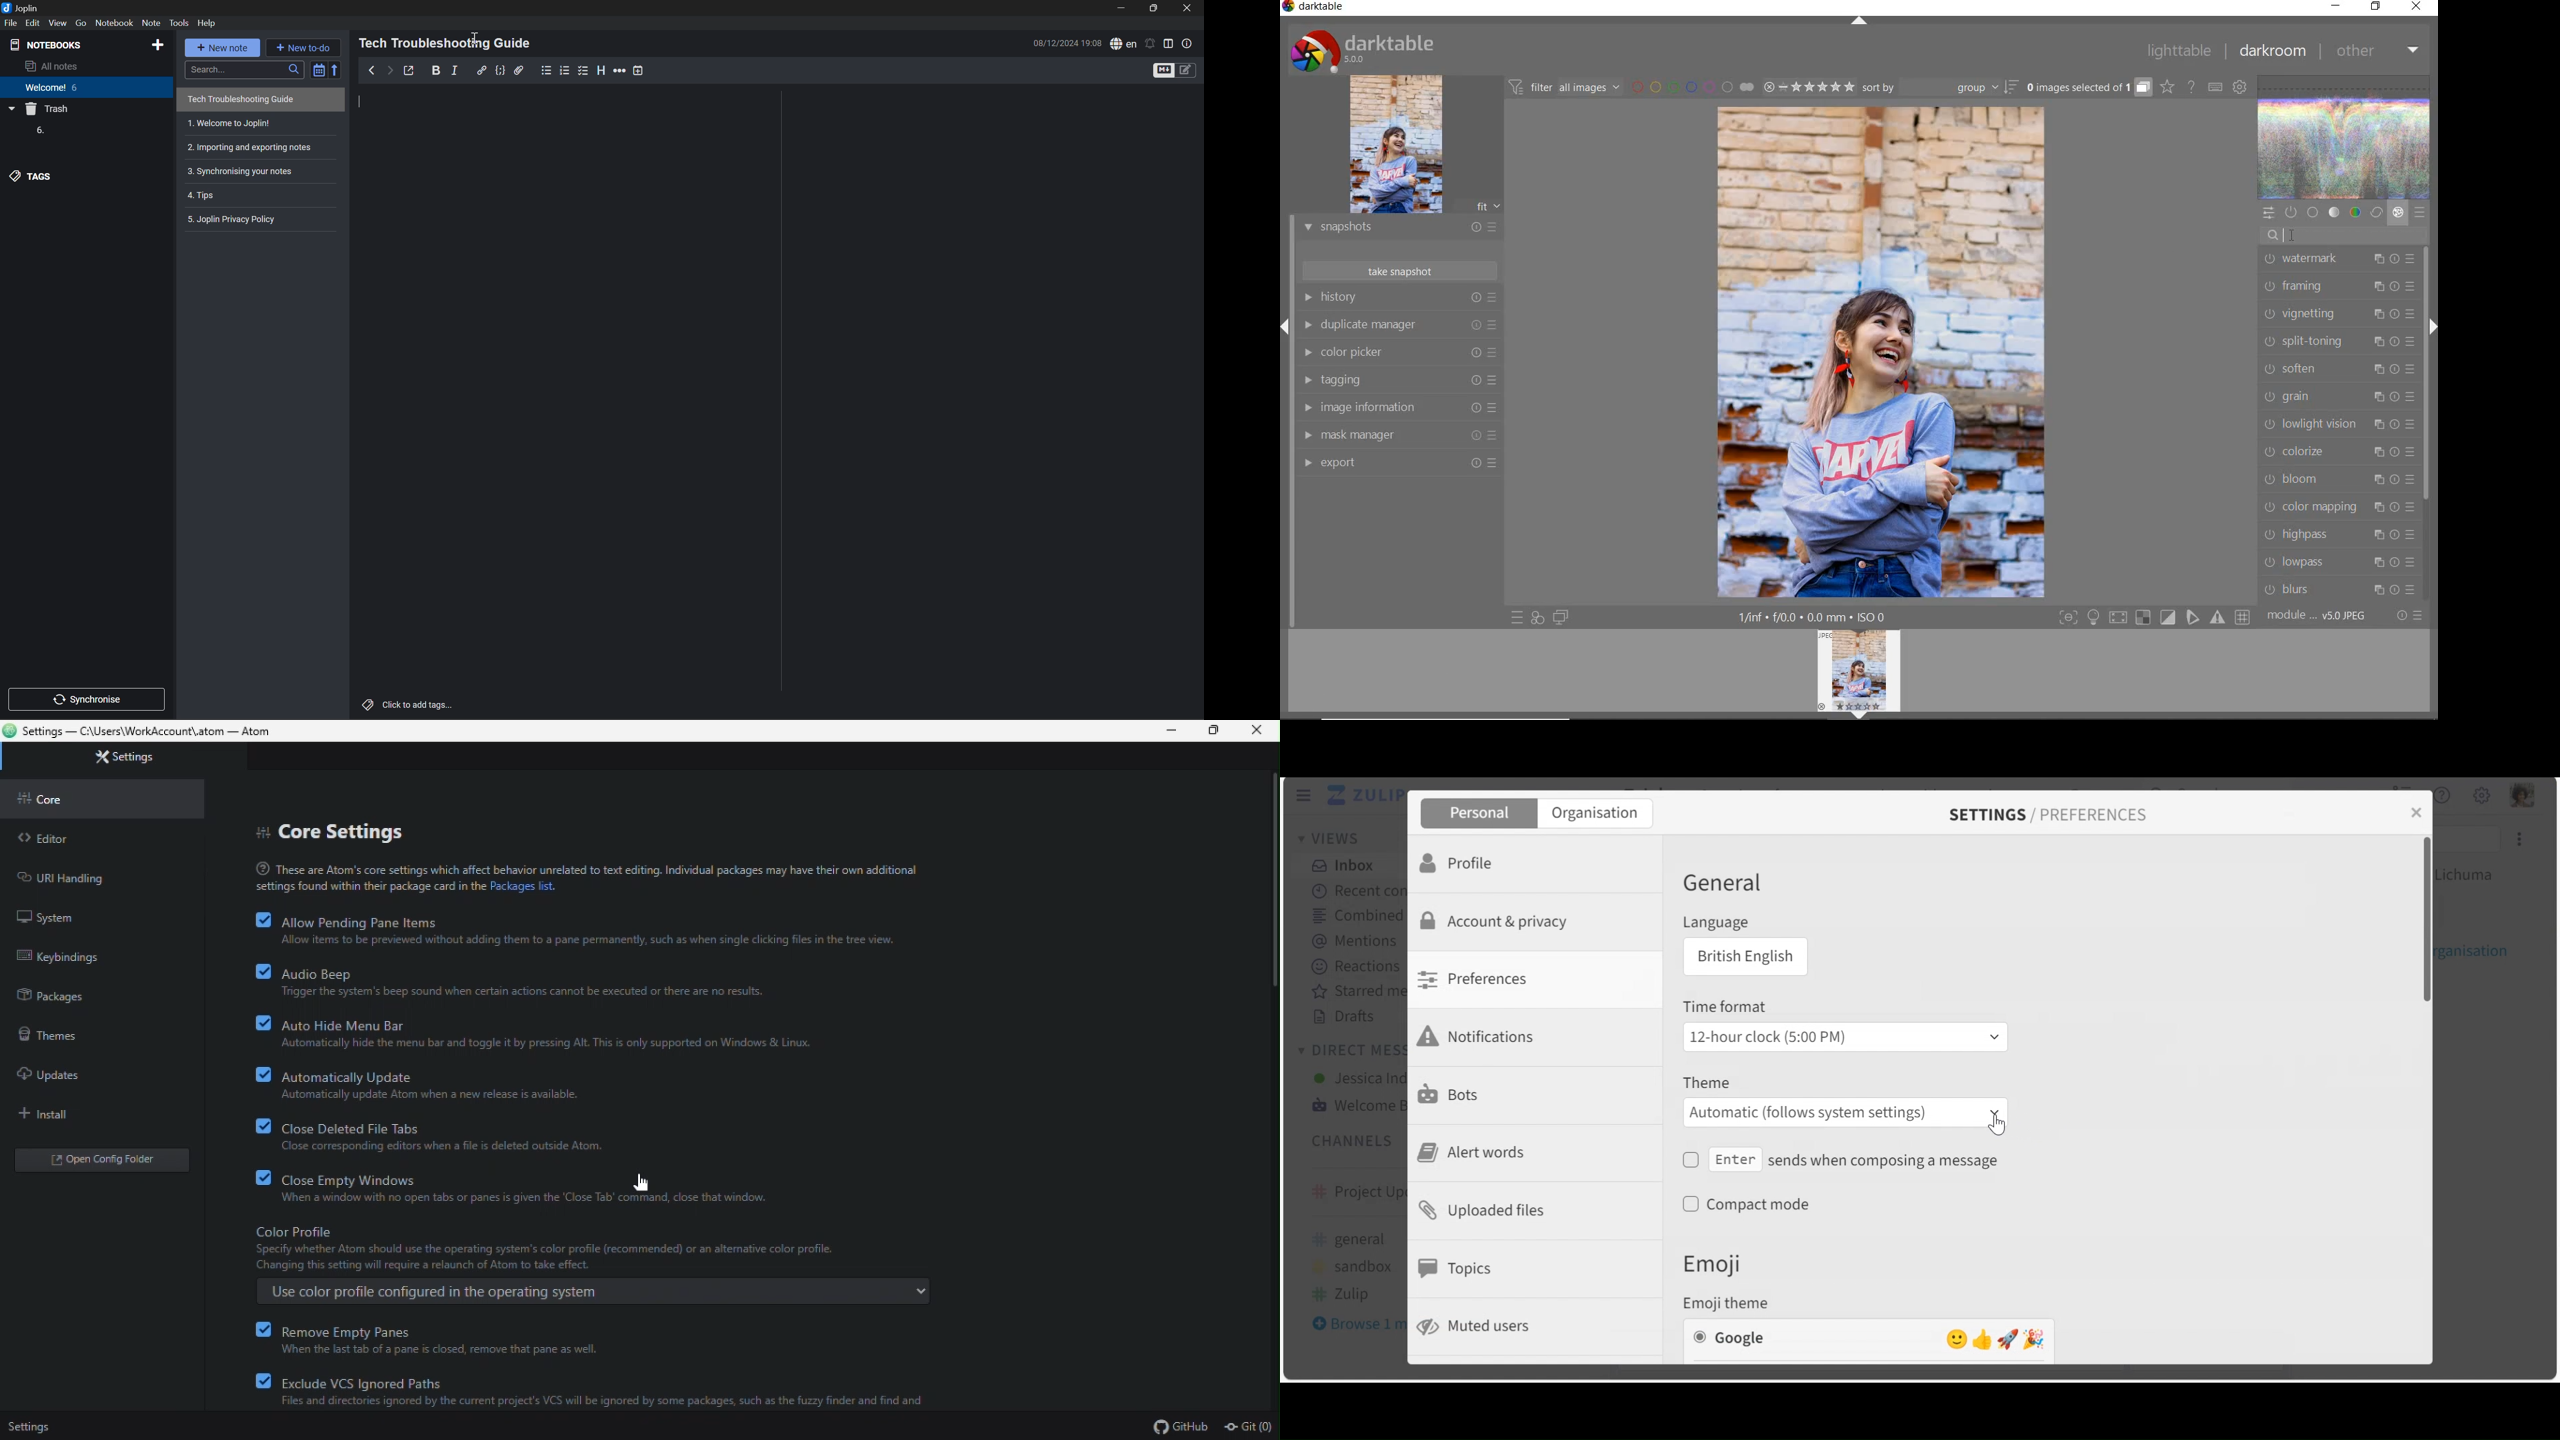  I want to click on Settings, so click(28, 1427).